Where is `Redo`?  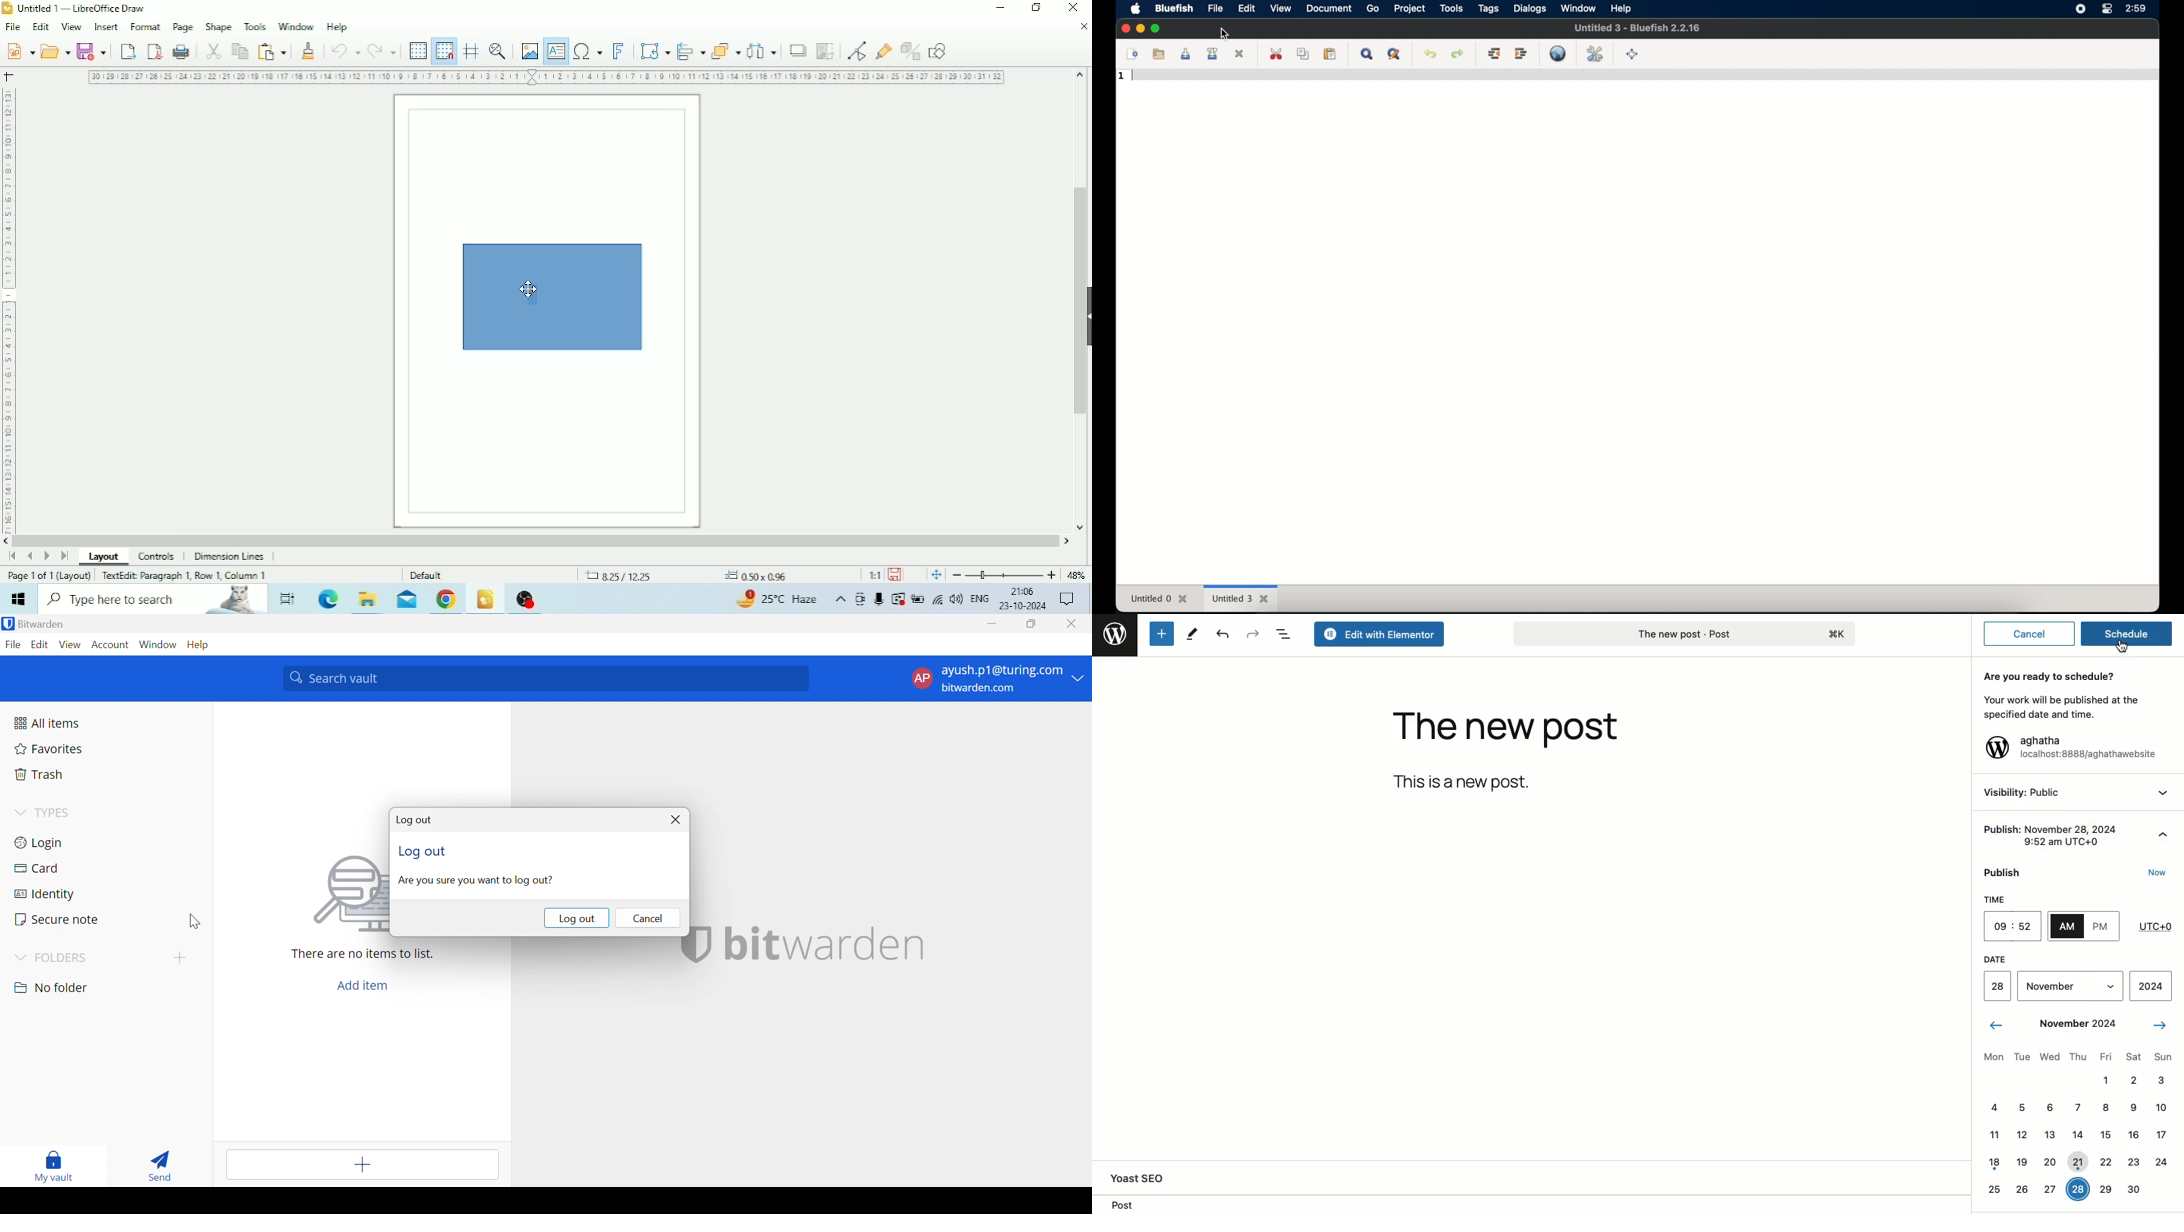 Redo is located at coordinates (381, 51).